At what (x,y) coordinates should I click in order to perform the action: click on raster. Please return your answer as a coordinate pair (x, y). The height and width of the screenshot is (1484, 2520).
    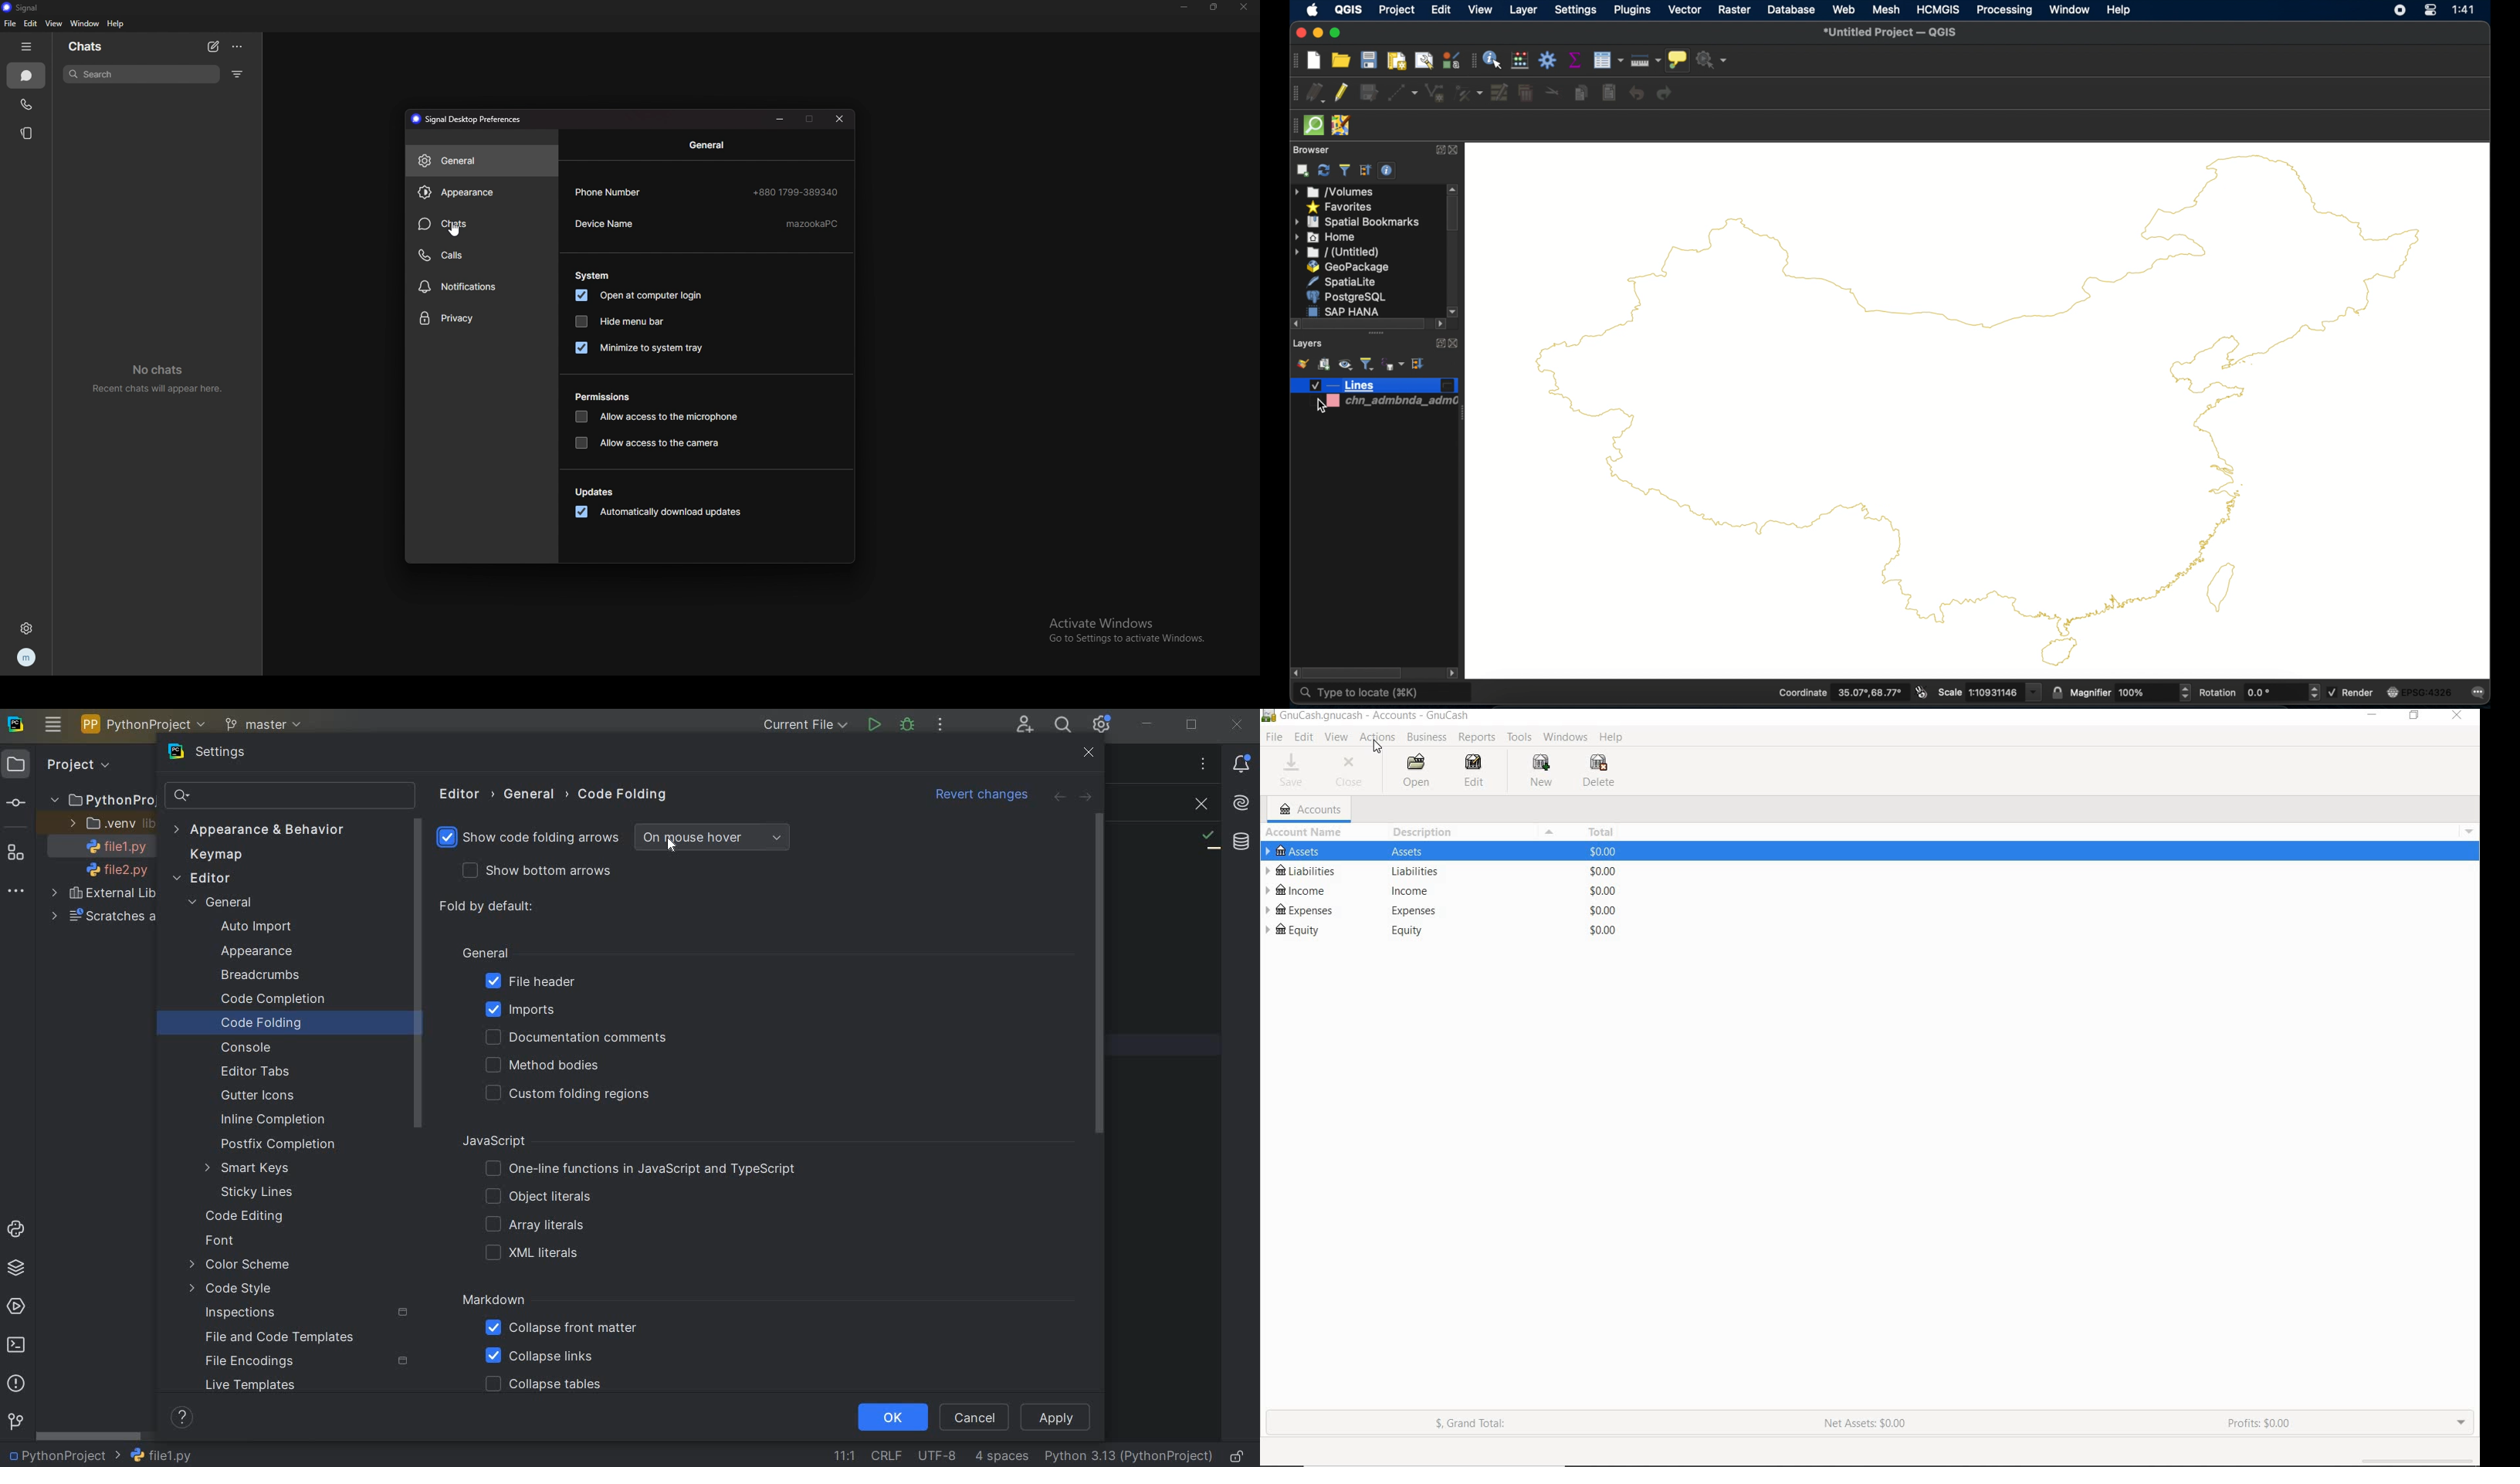
    Looking at the image, I should click on (1734, 10).